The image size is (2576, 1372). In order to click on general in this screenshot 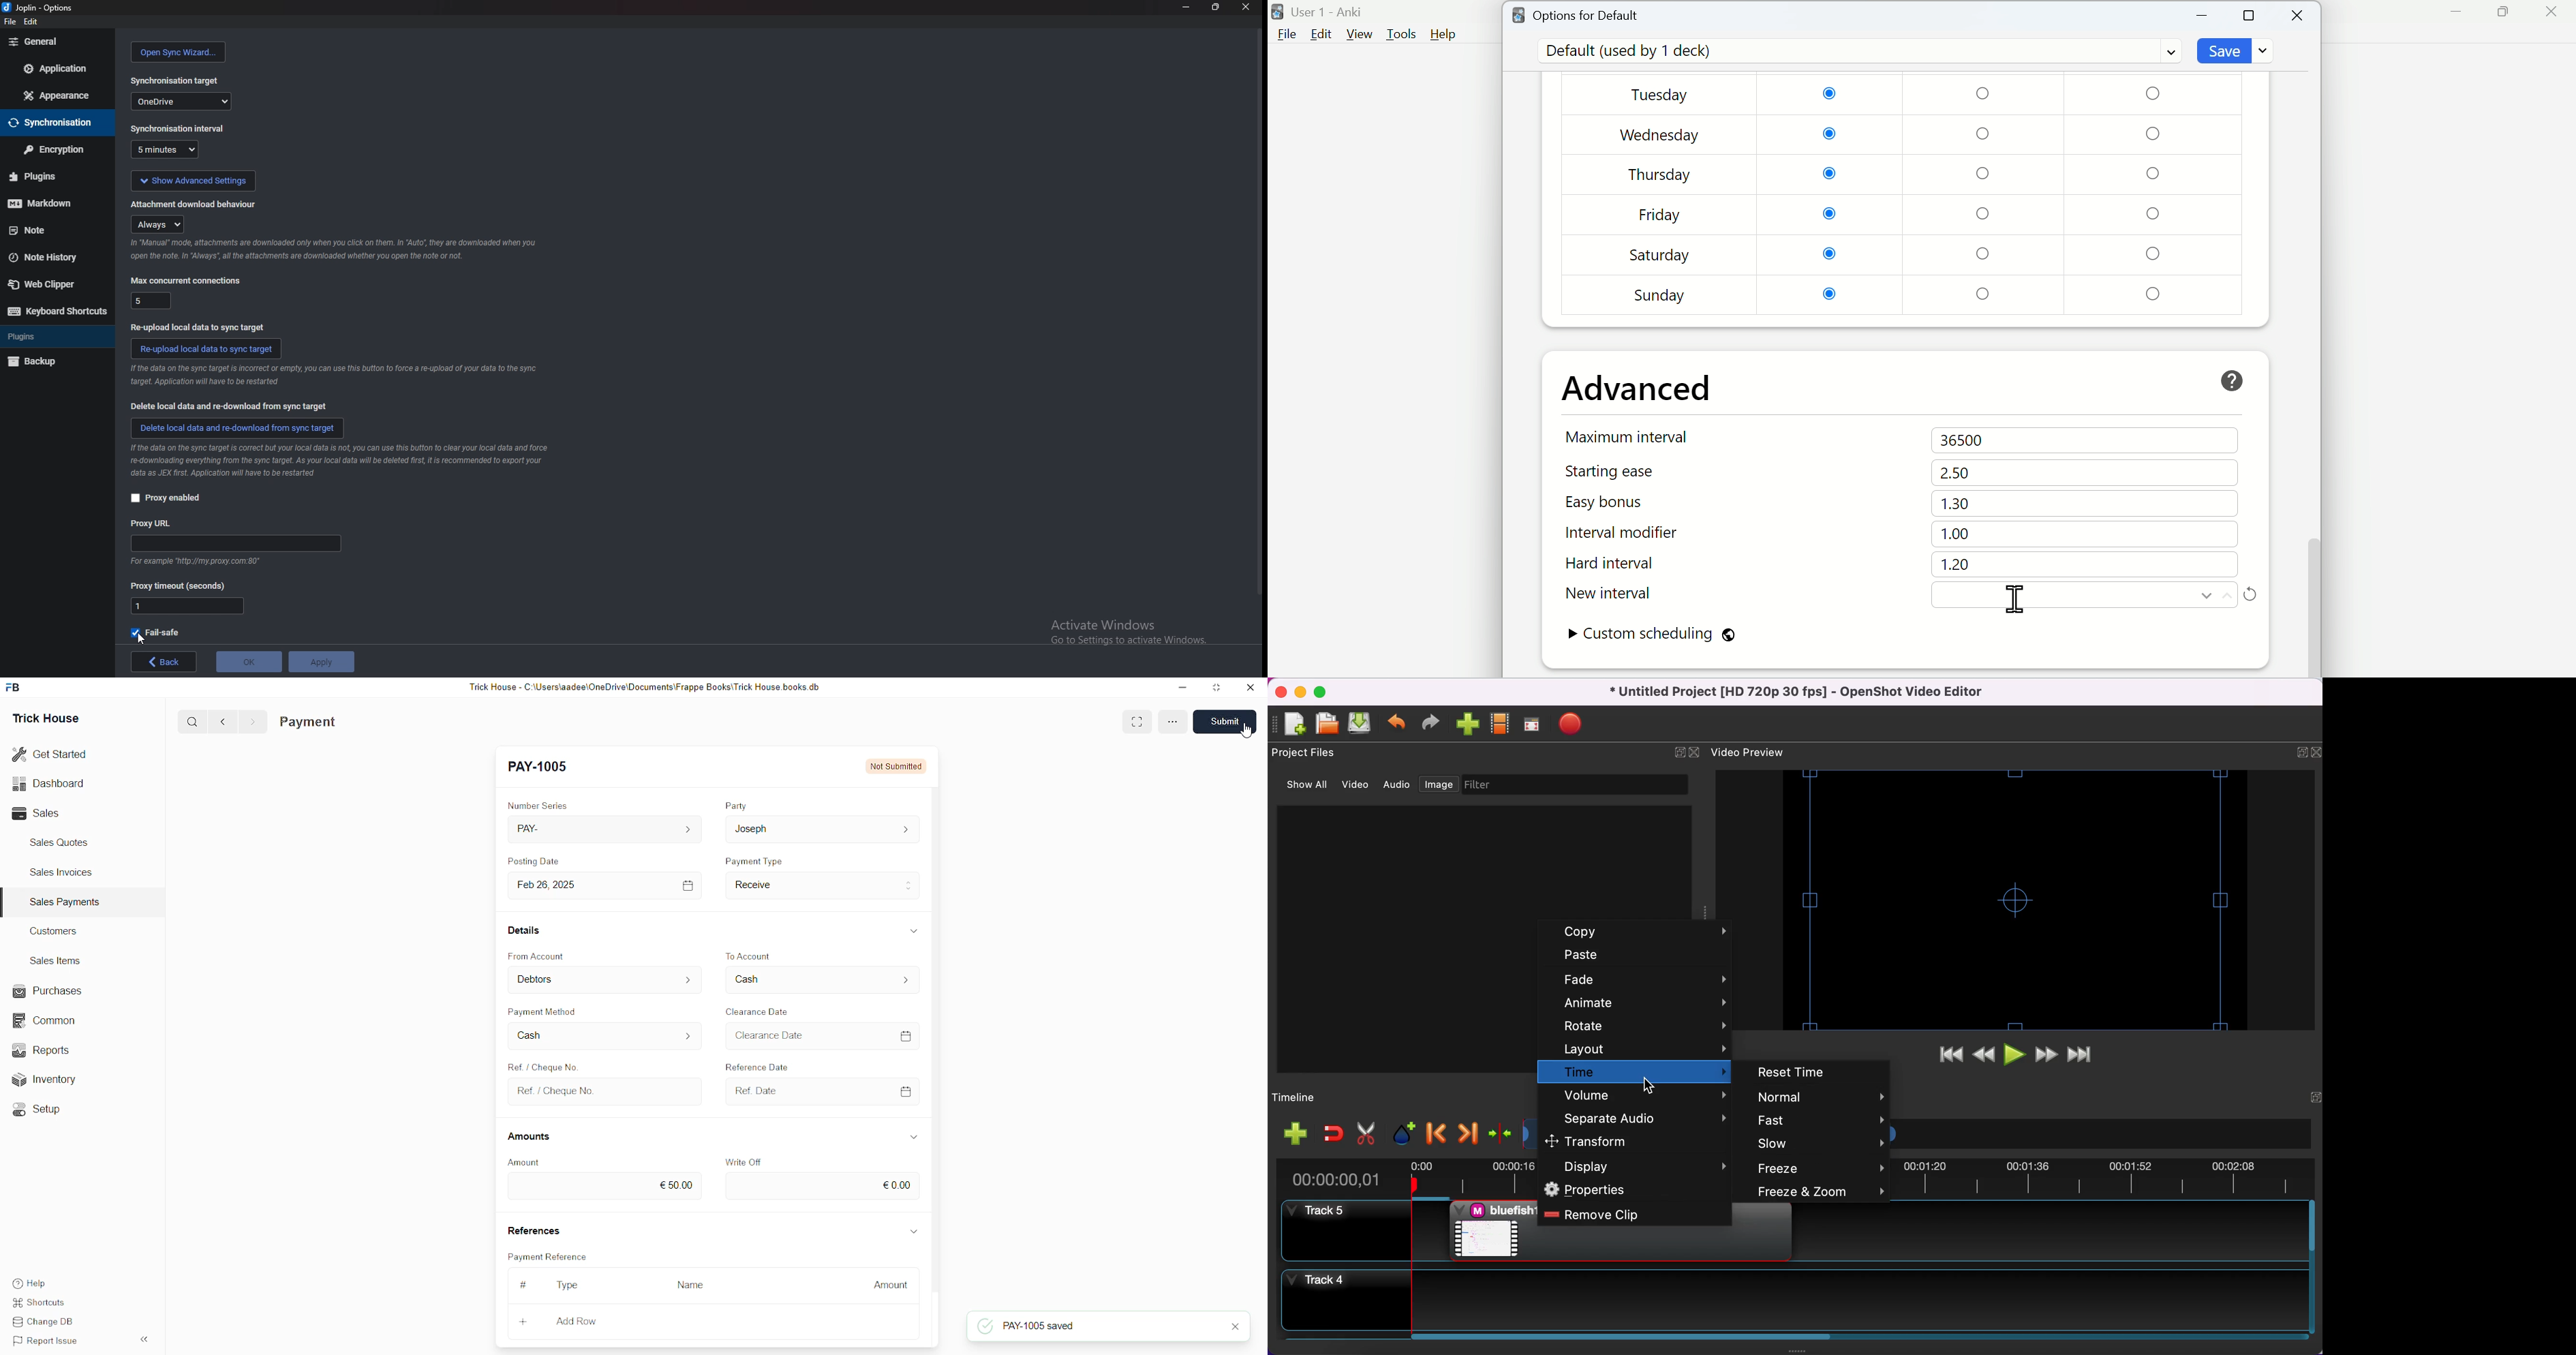, I will do `click(59, 41)`.